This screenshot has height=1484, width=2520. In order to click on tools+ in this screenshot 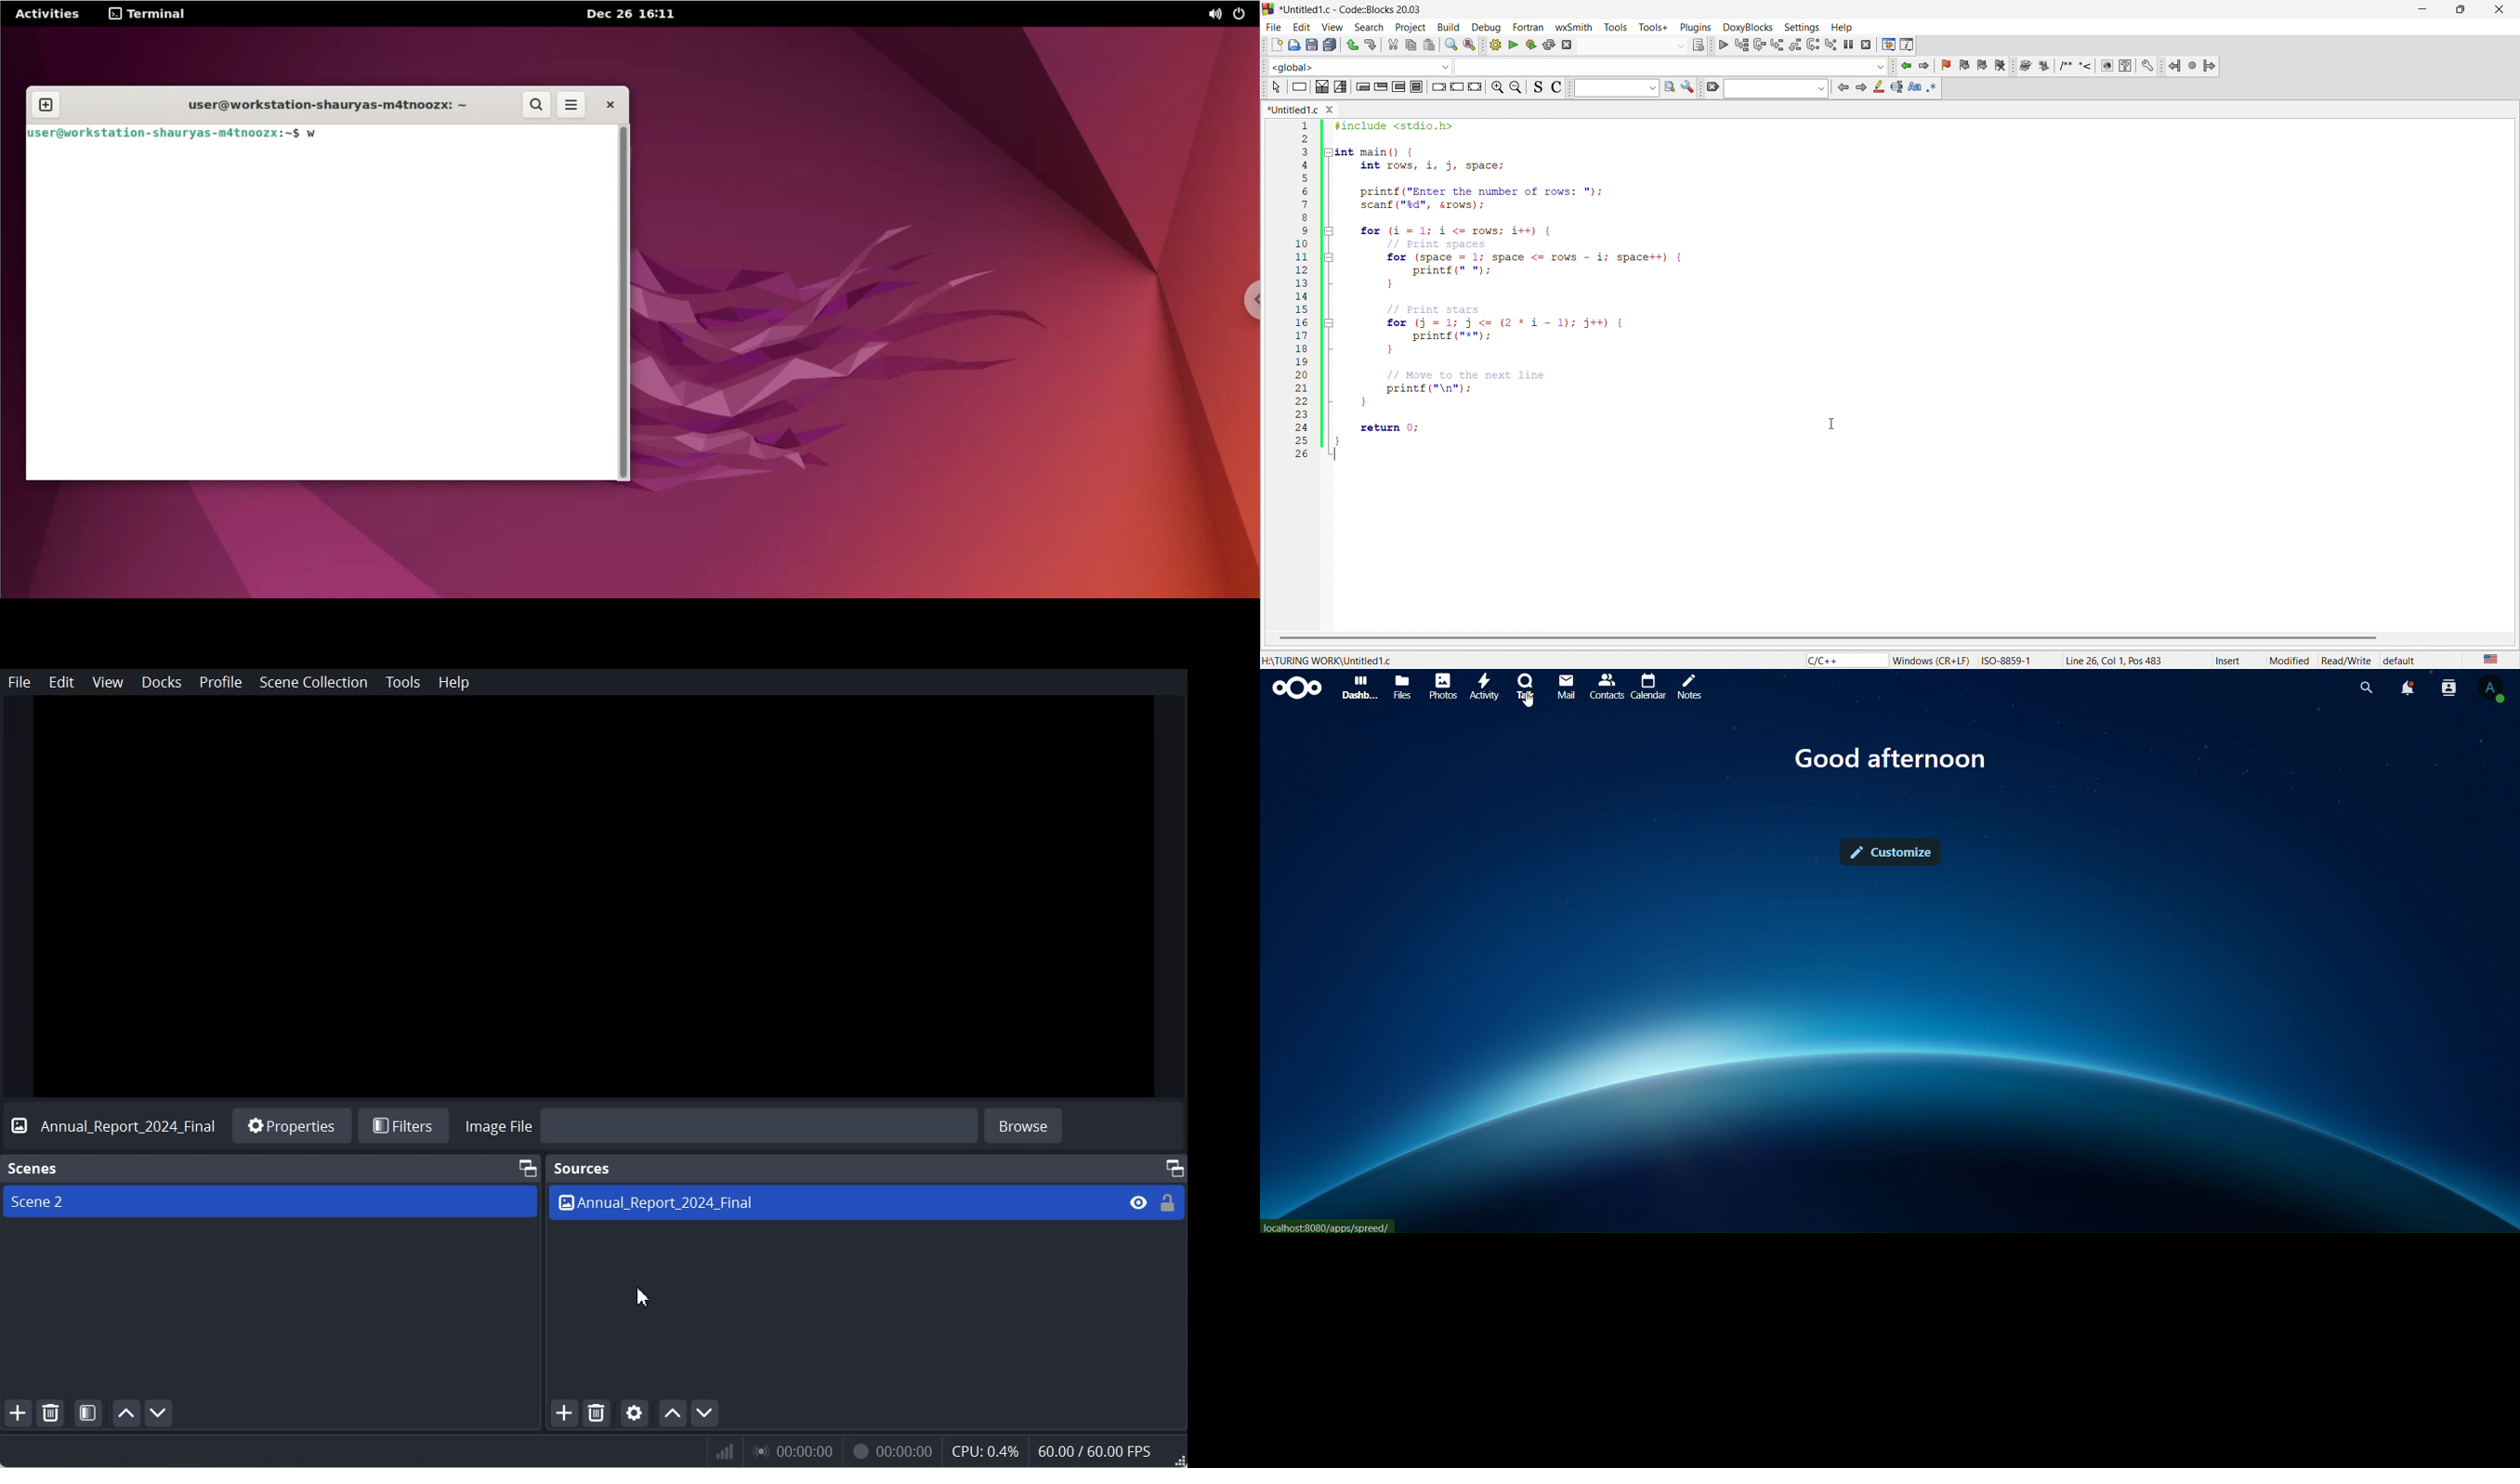, I will do `click(1656, 29)`.